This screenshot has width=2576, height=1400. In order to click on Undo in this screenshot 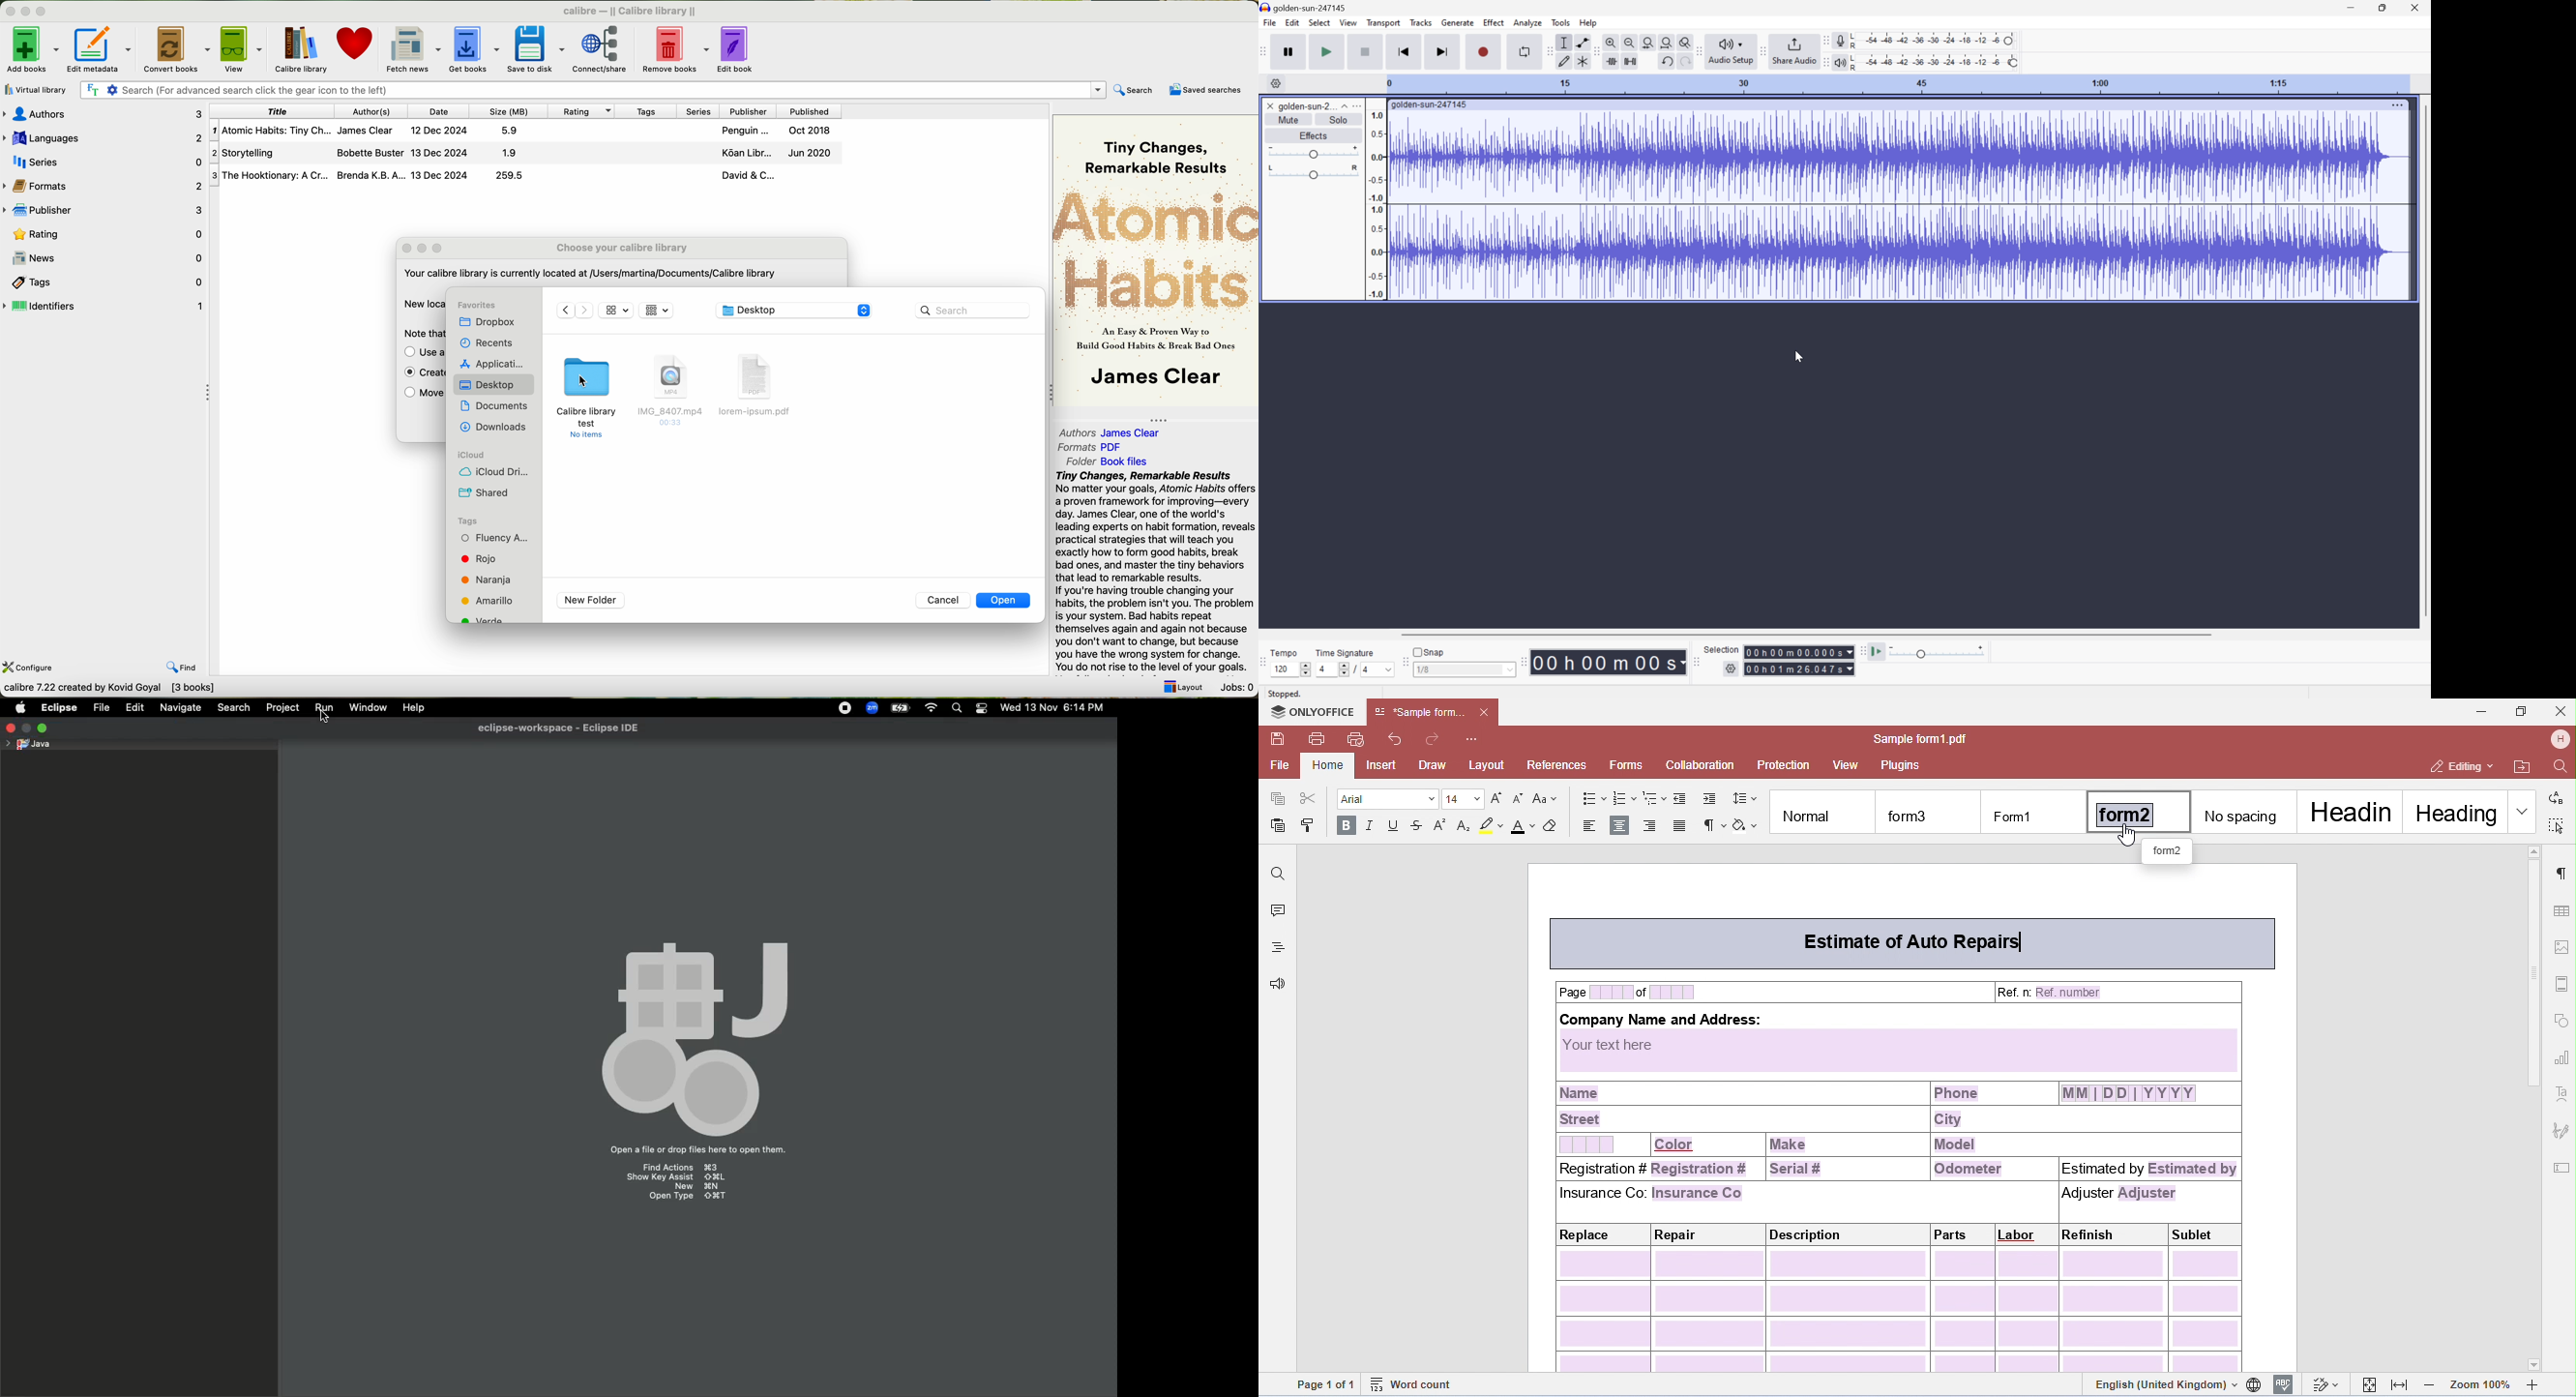, I will do `click(1666, 61)`.